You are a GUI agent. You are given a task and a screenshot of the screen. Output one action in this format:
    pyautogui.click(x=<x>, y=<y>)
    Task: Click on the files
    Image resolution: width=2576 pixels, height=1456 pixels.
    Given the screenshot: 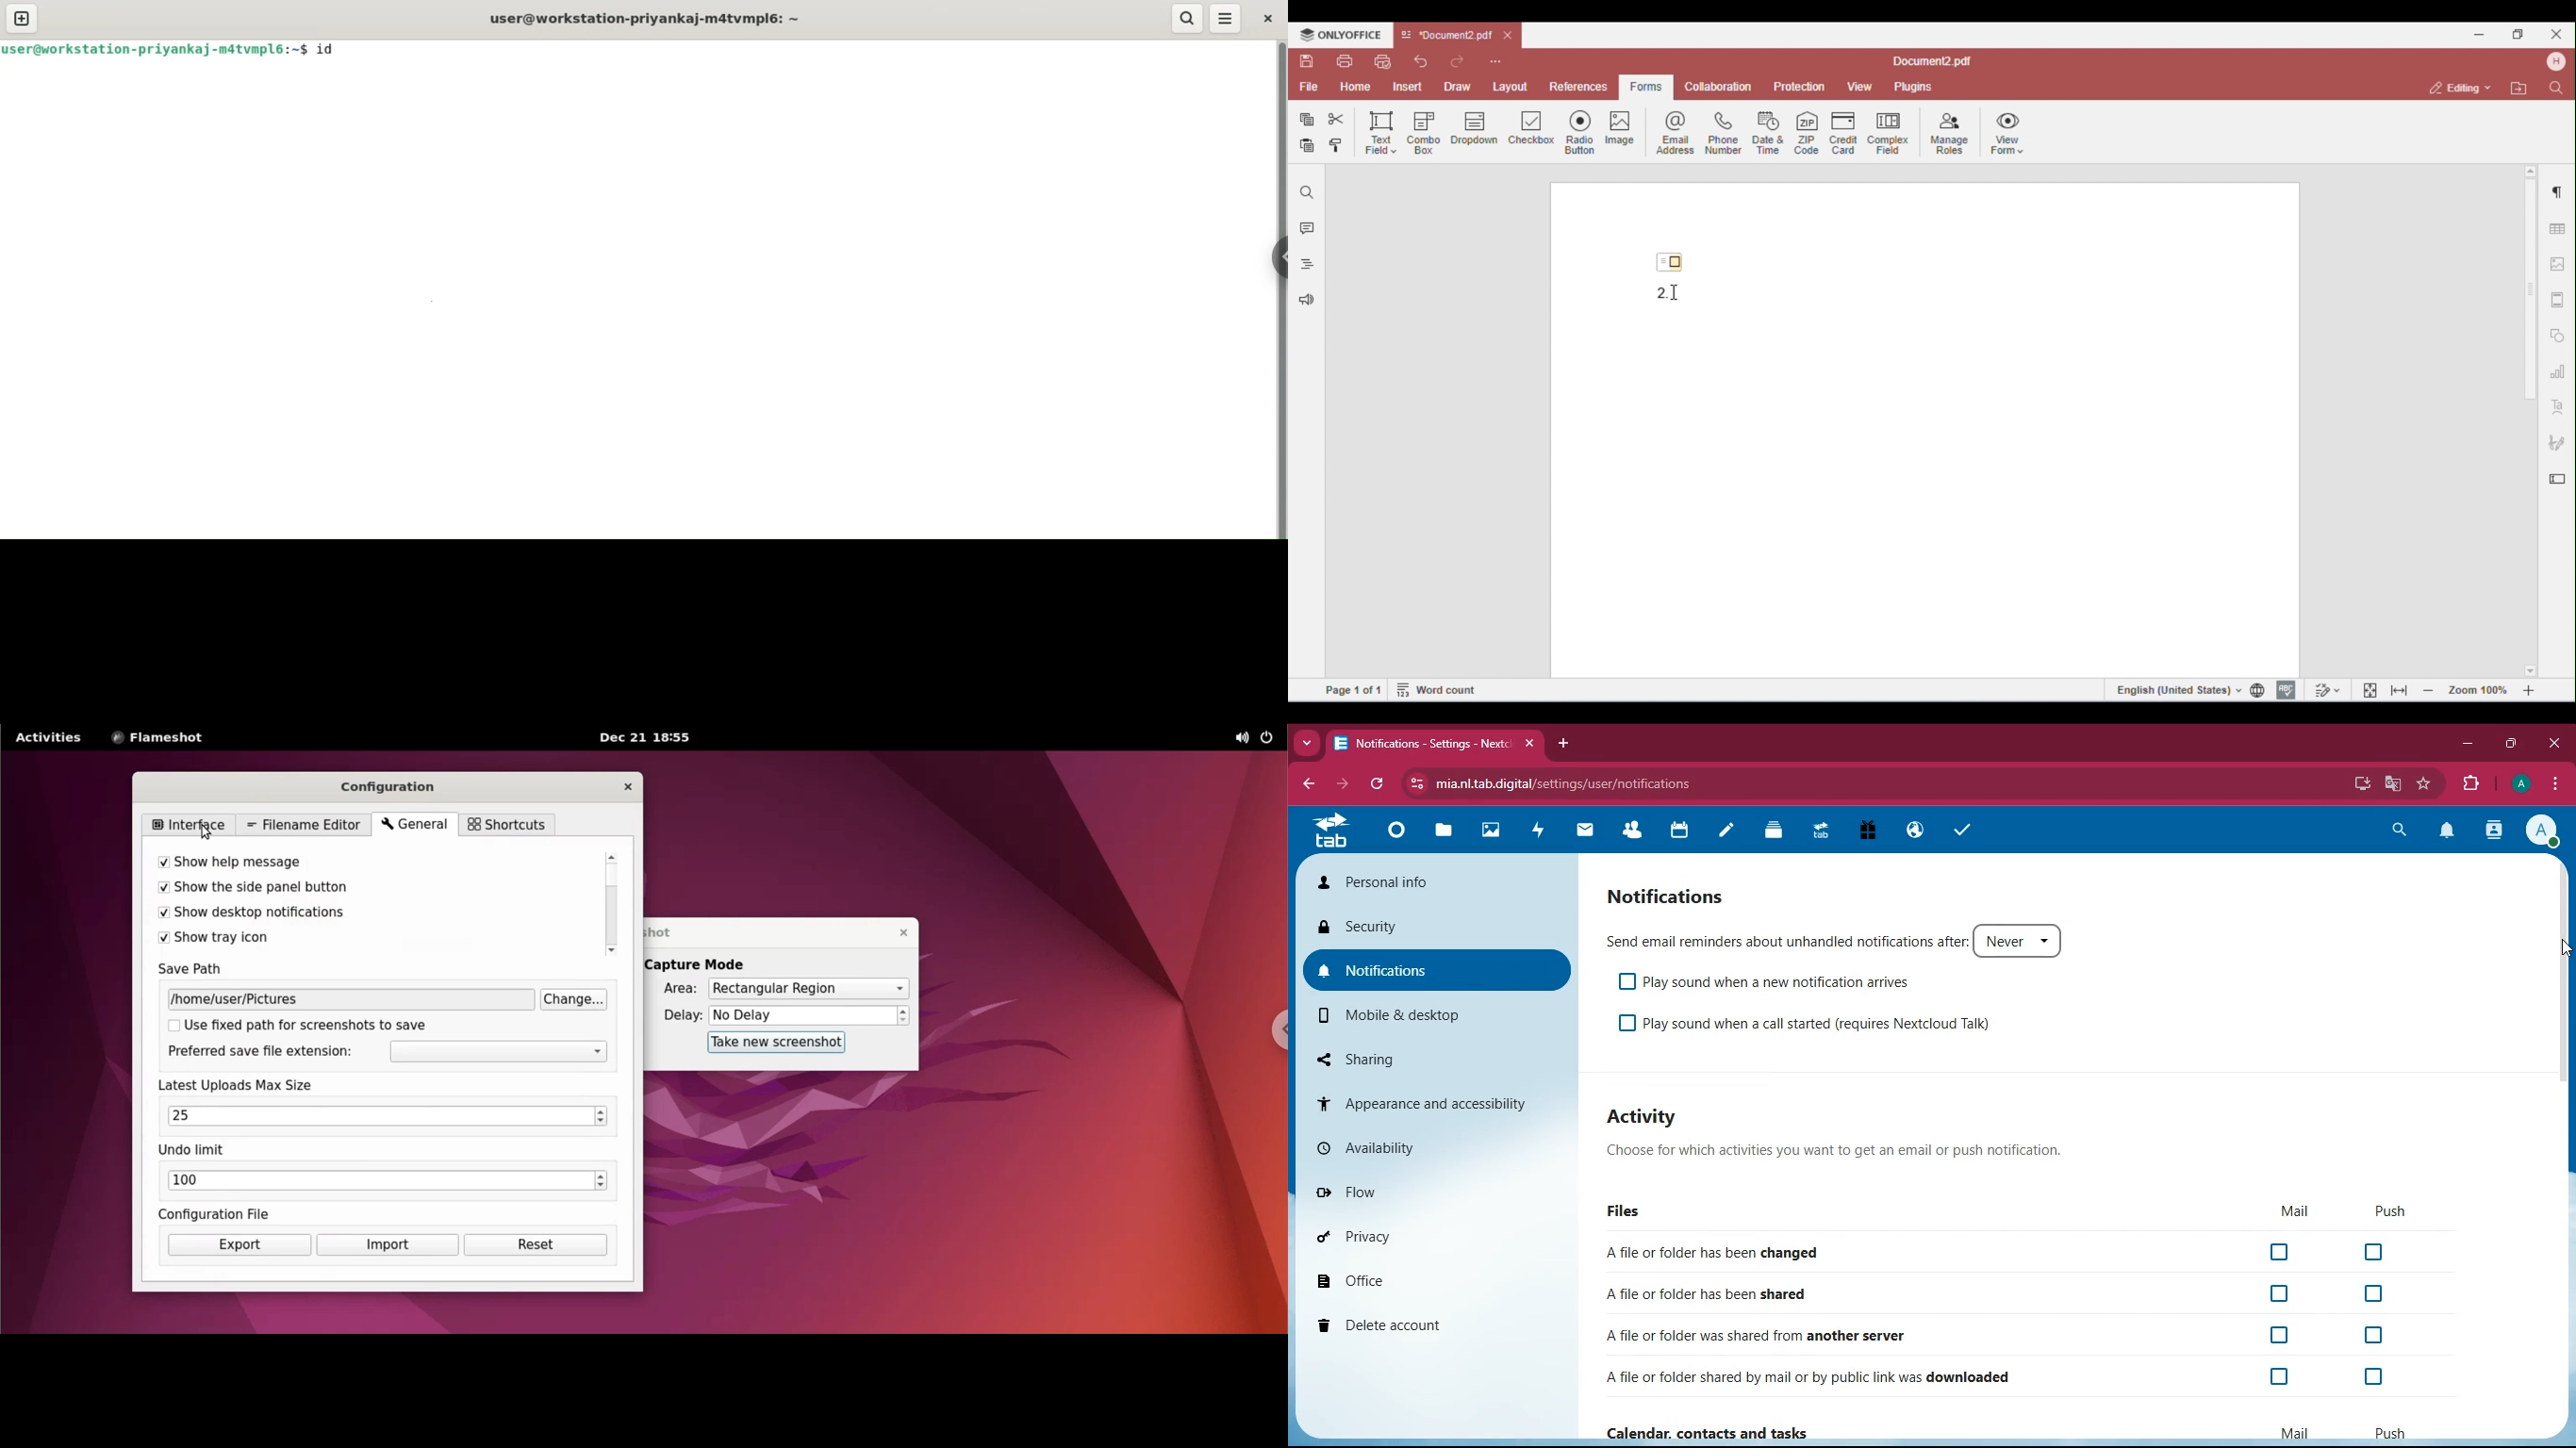 What is the action you would take?
    pyautogui.click(x=1629, y=1215)
    